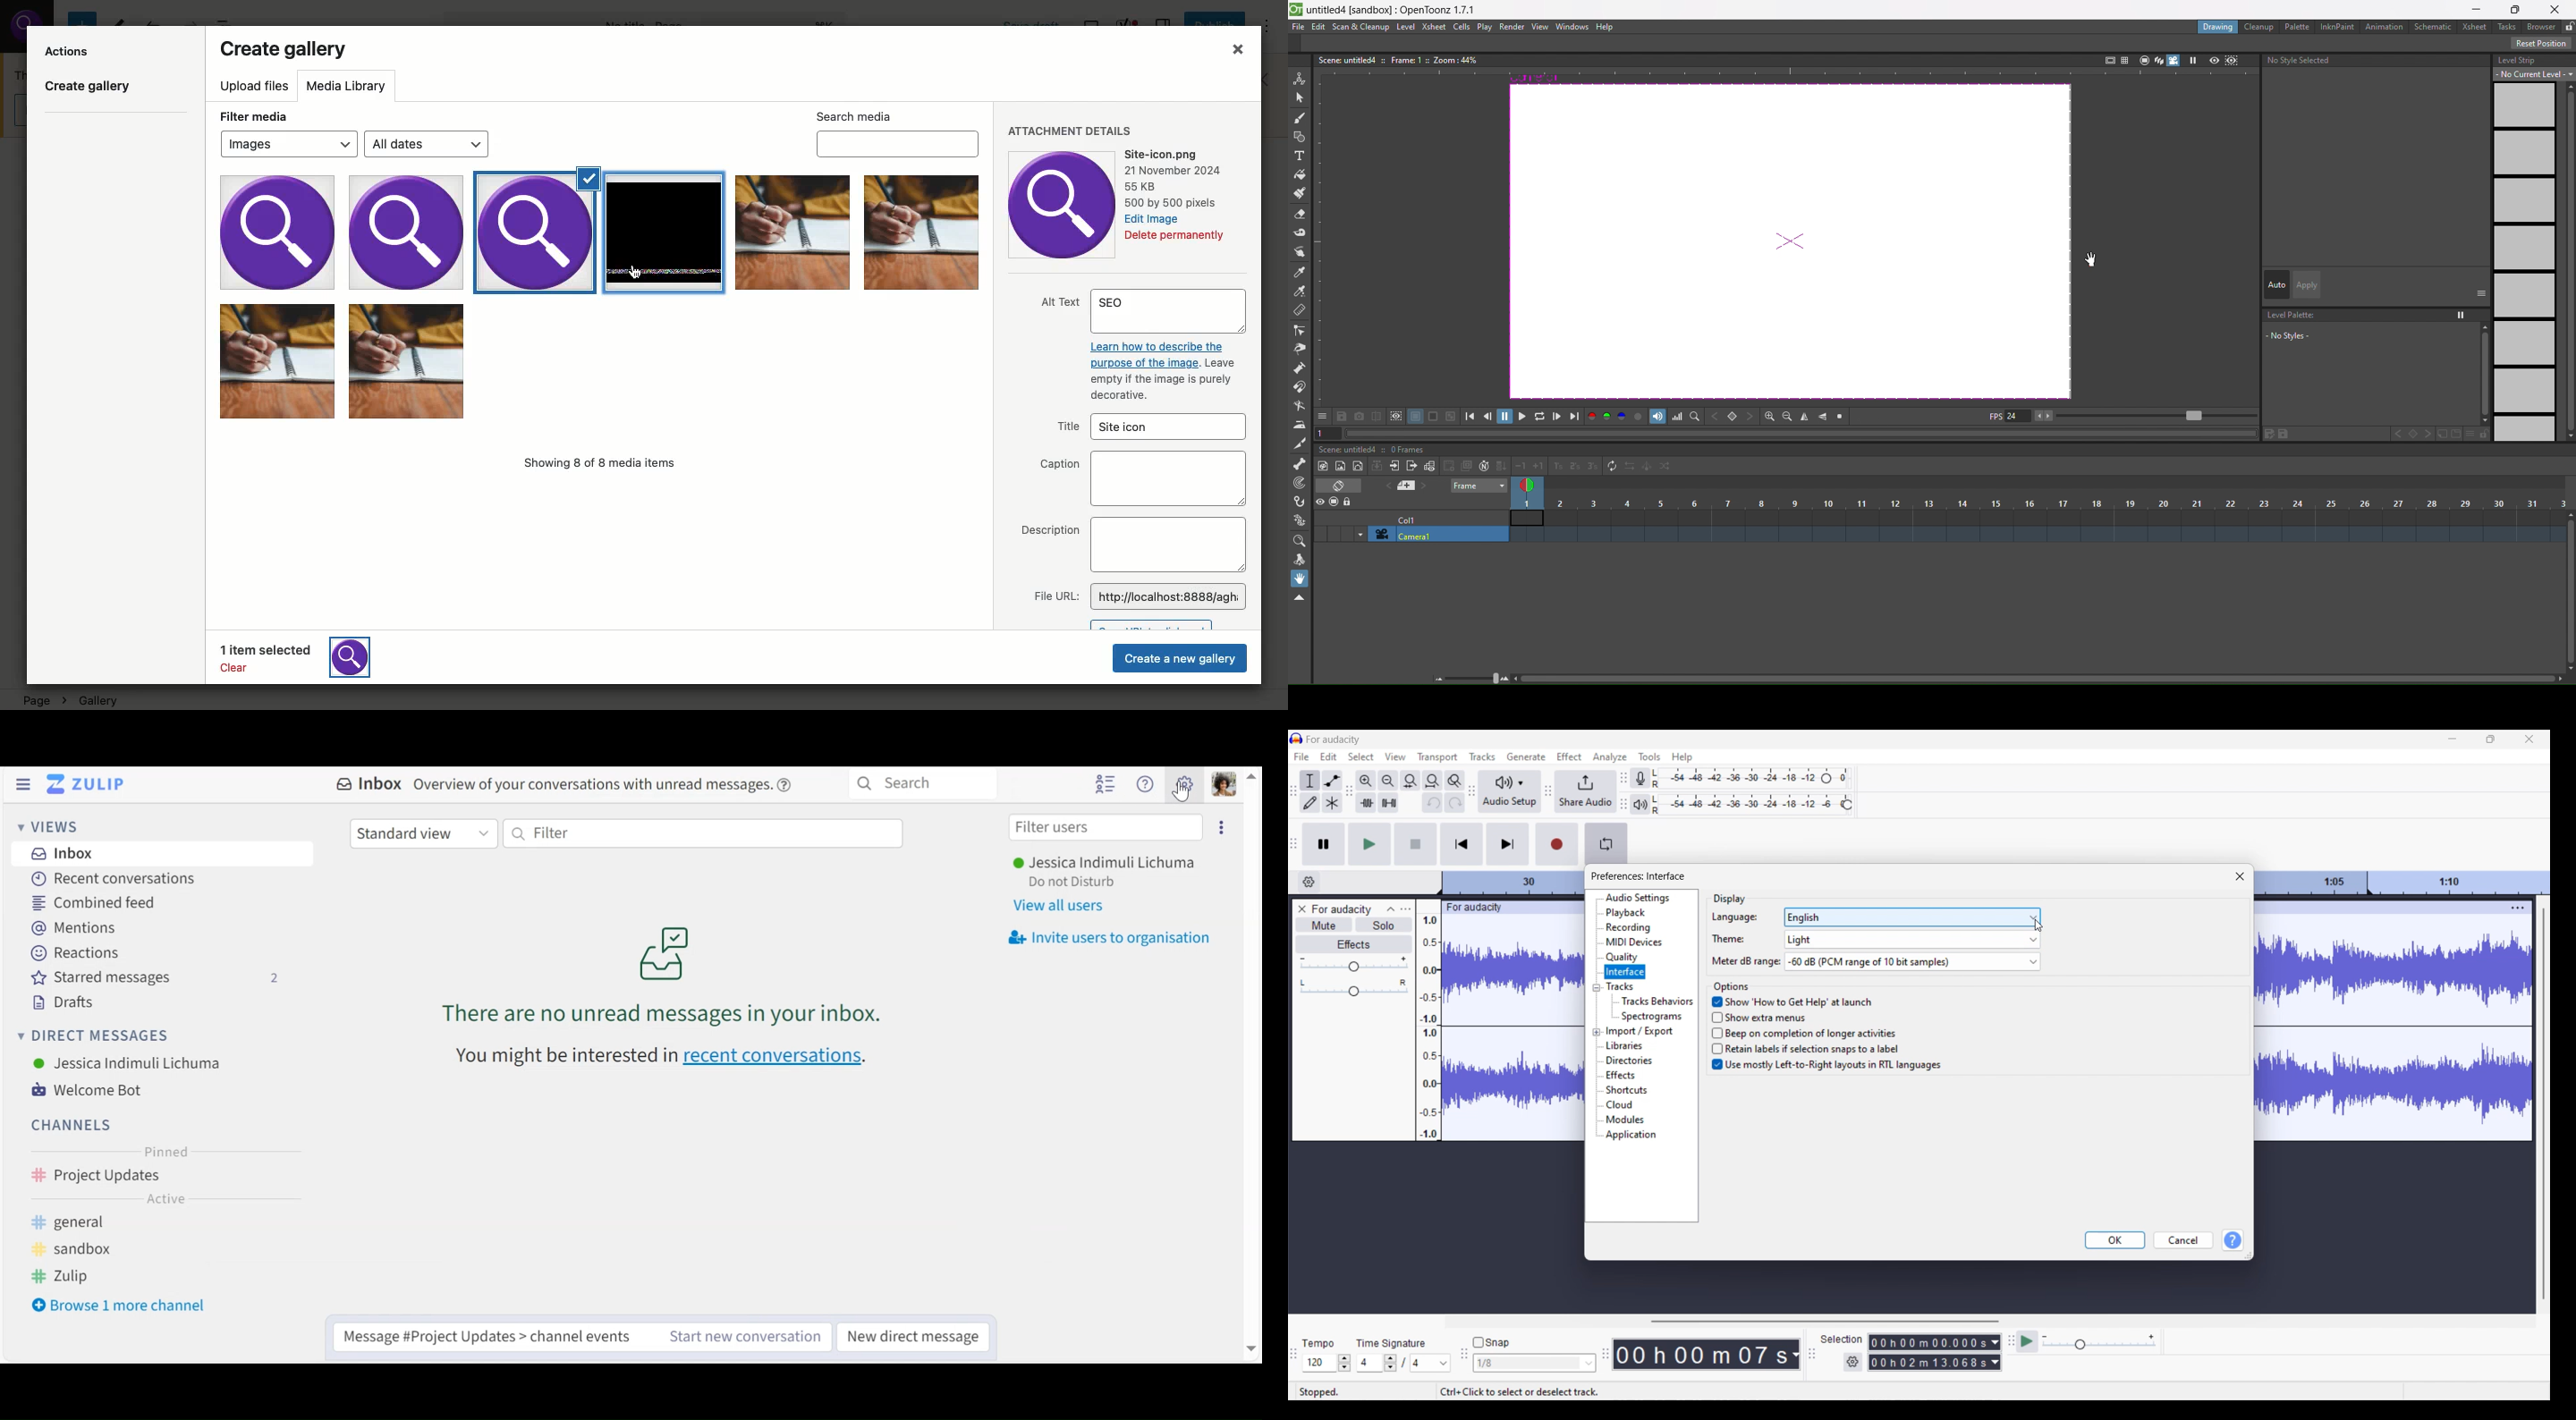 The height and width of the screenshot is (1428, 2576). I want to click on Filter by text, so click(702, 834).